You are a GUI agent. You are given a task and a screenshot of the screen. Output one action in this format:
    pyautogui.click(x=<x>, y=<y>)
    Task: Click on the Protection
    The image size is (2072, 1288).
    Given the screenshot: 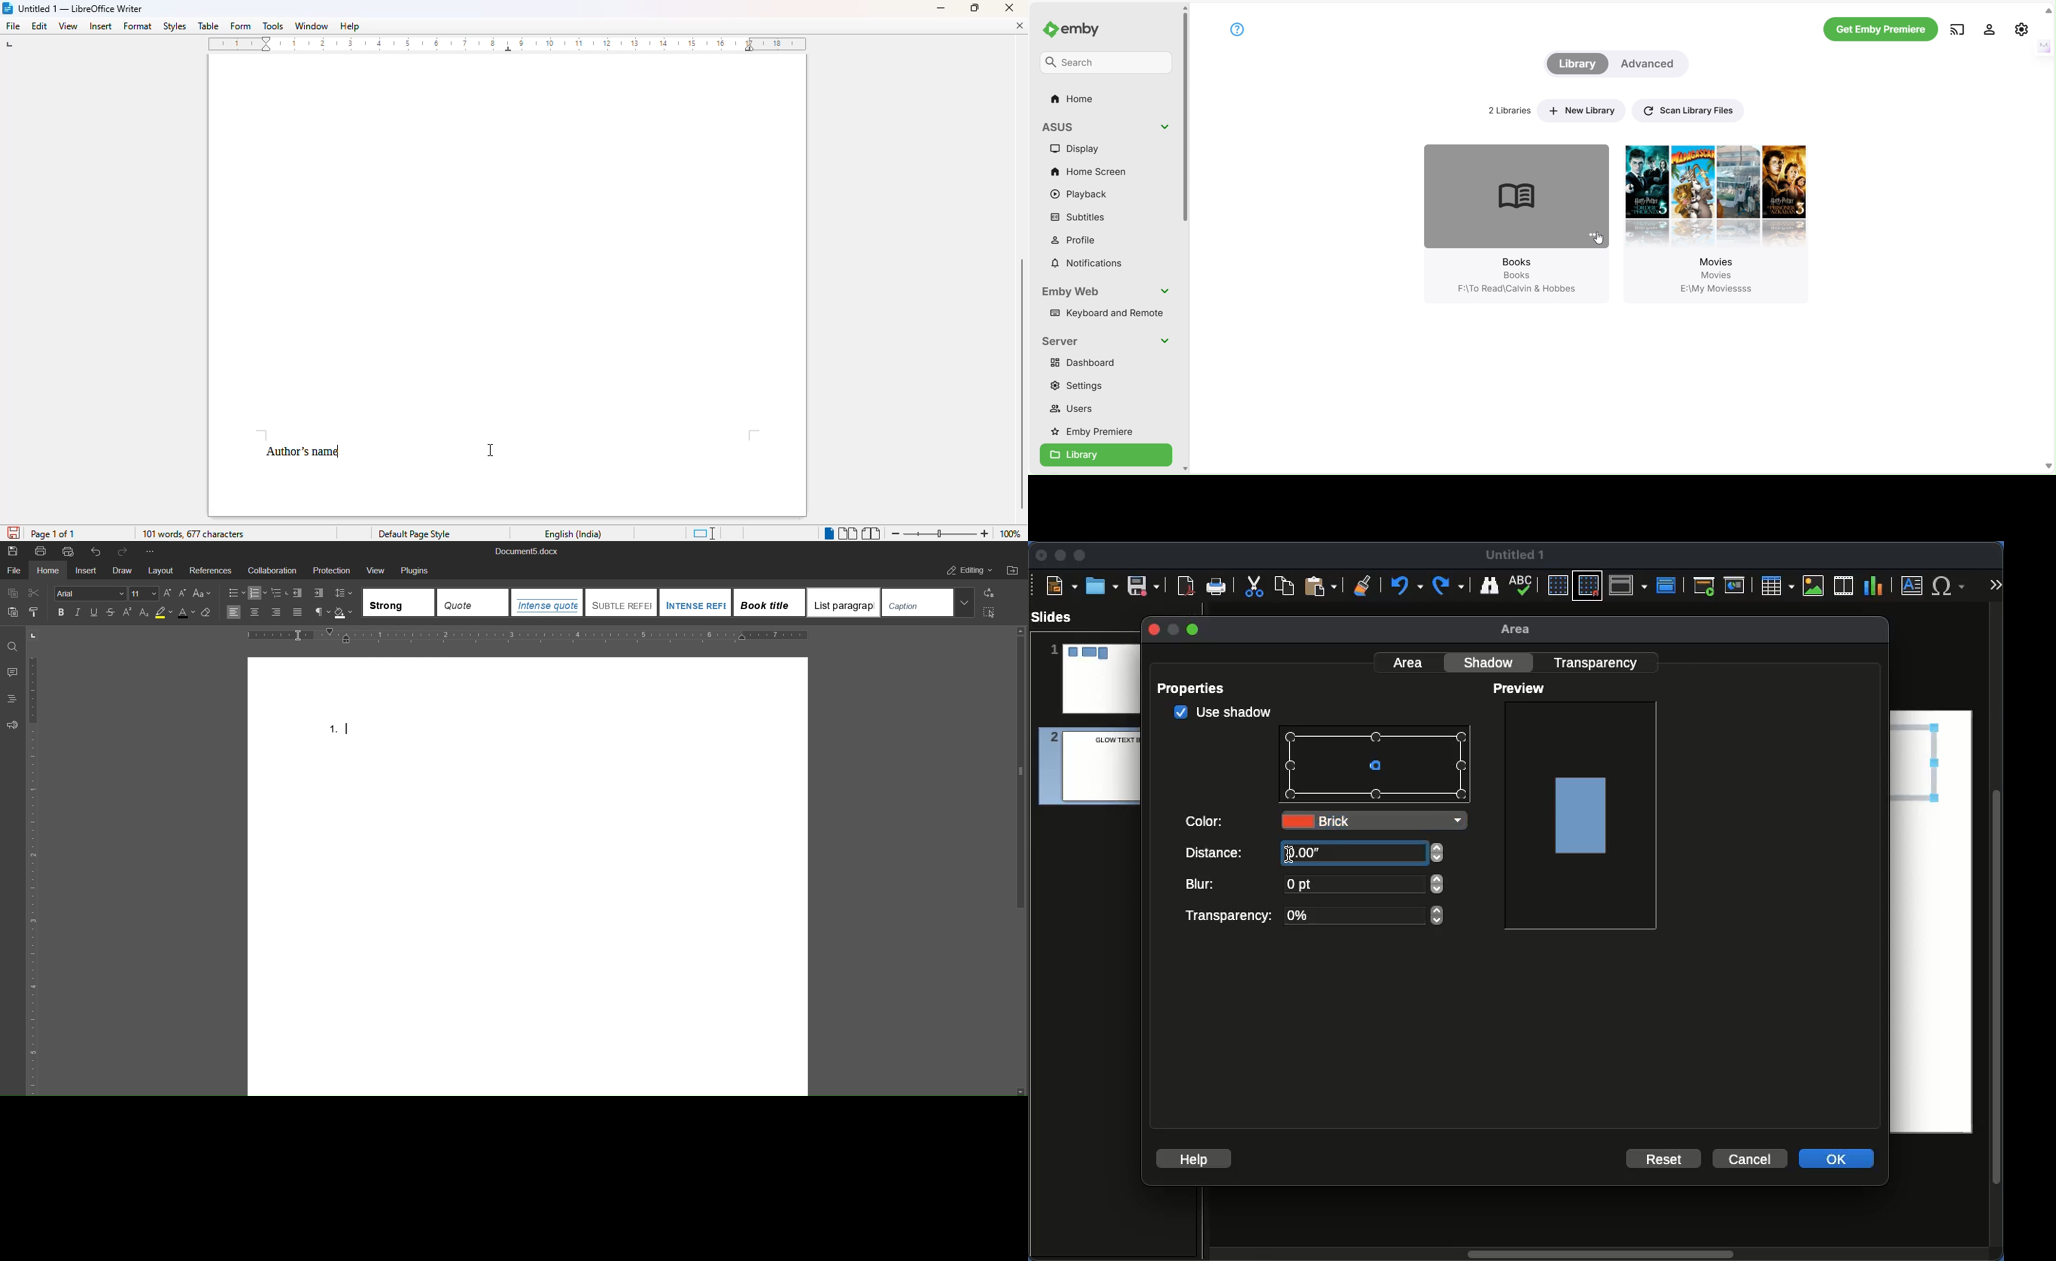 What is the action you would take?
    pyautogui.click(x=333, y=572)
    